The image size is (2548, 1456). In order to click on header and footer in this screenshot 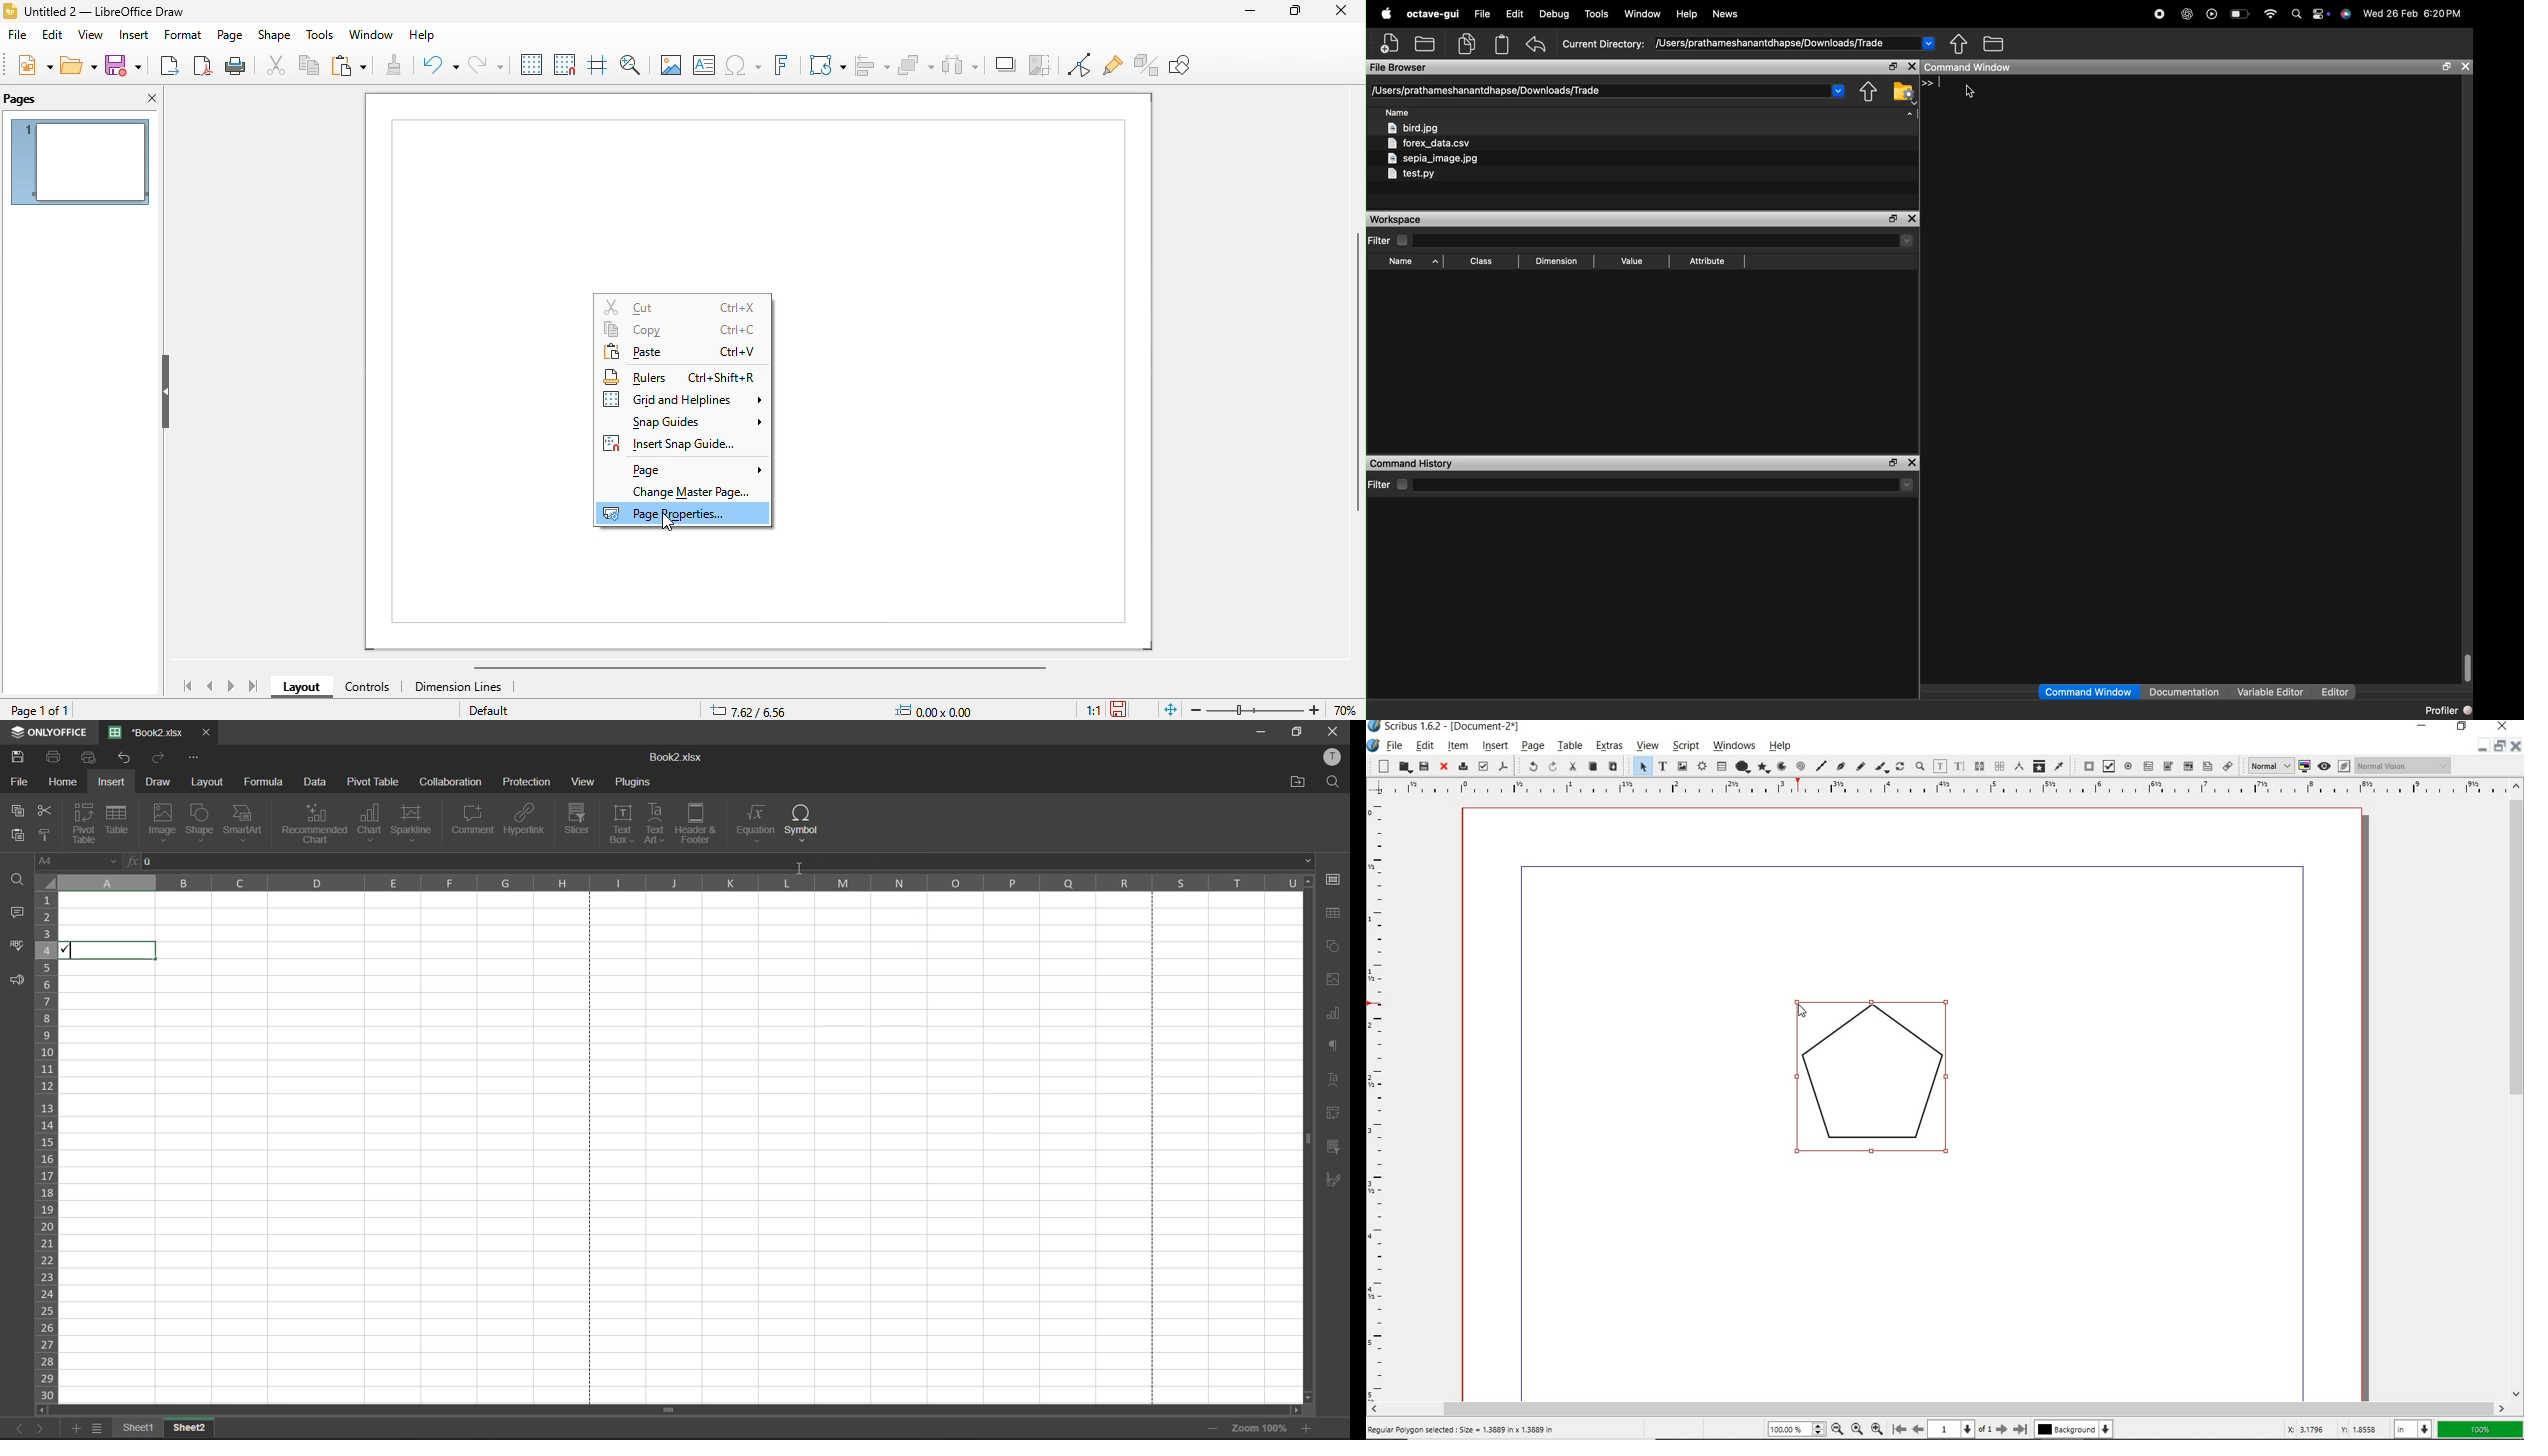, I will do `click(699, 823)`.